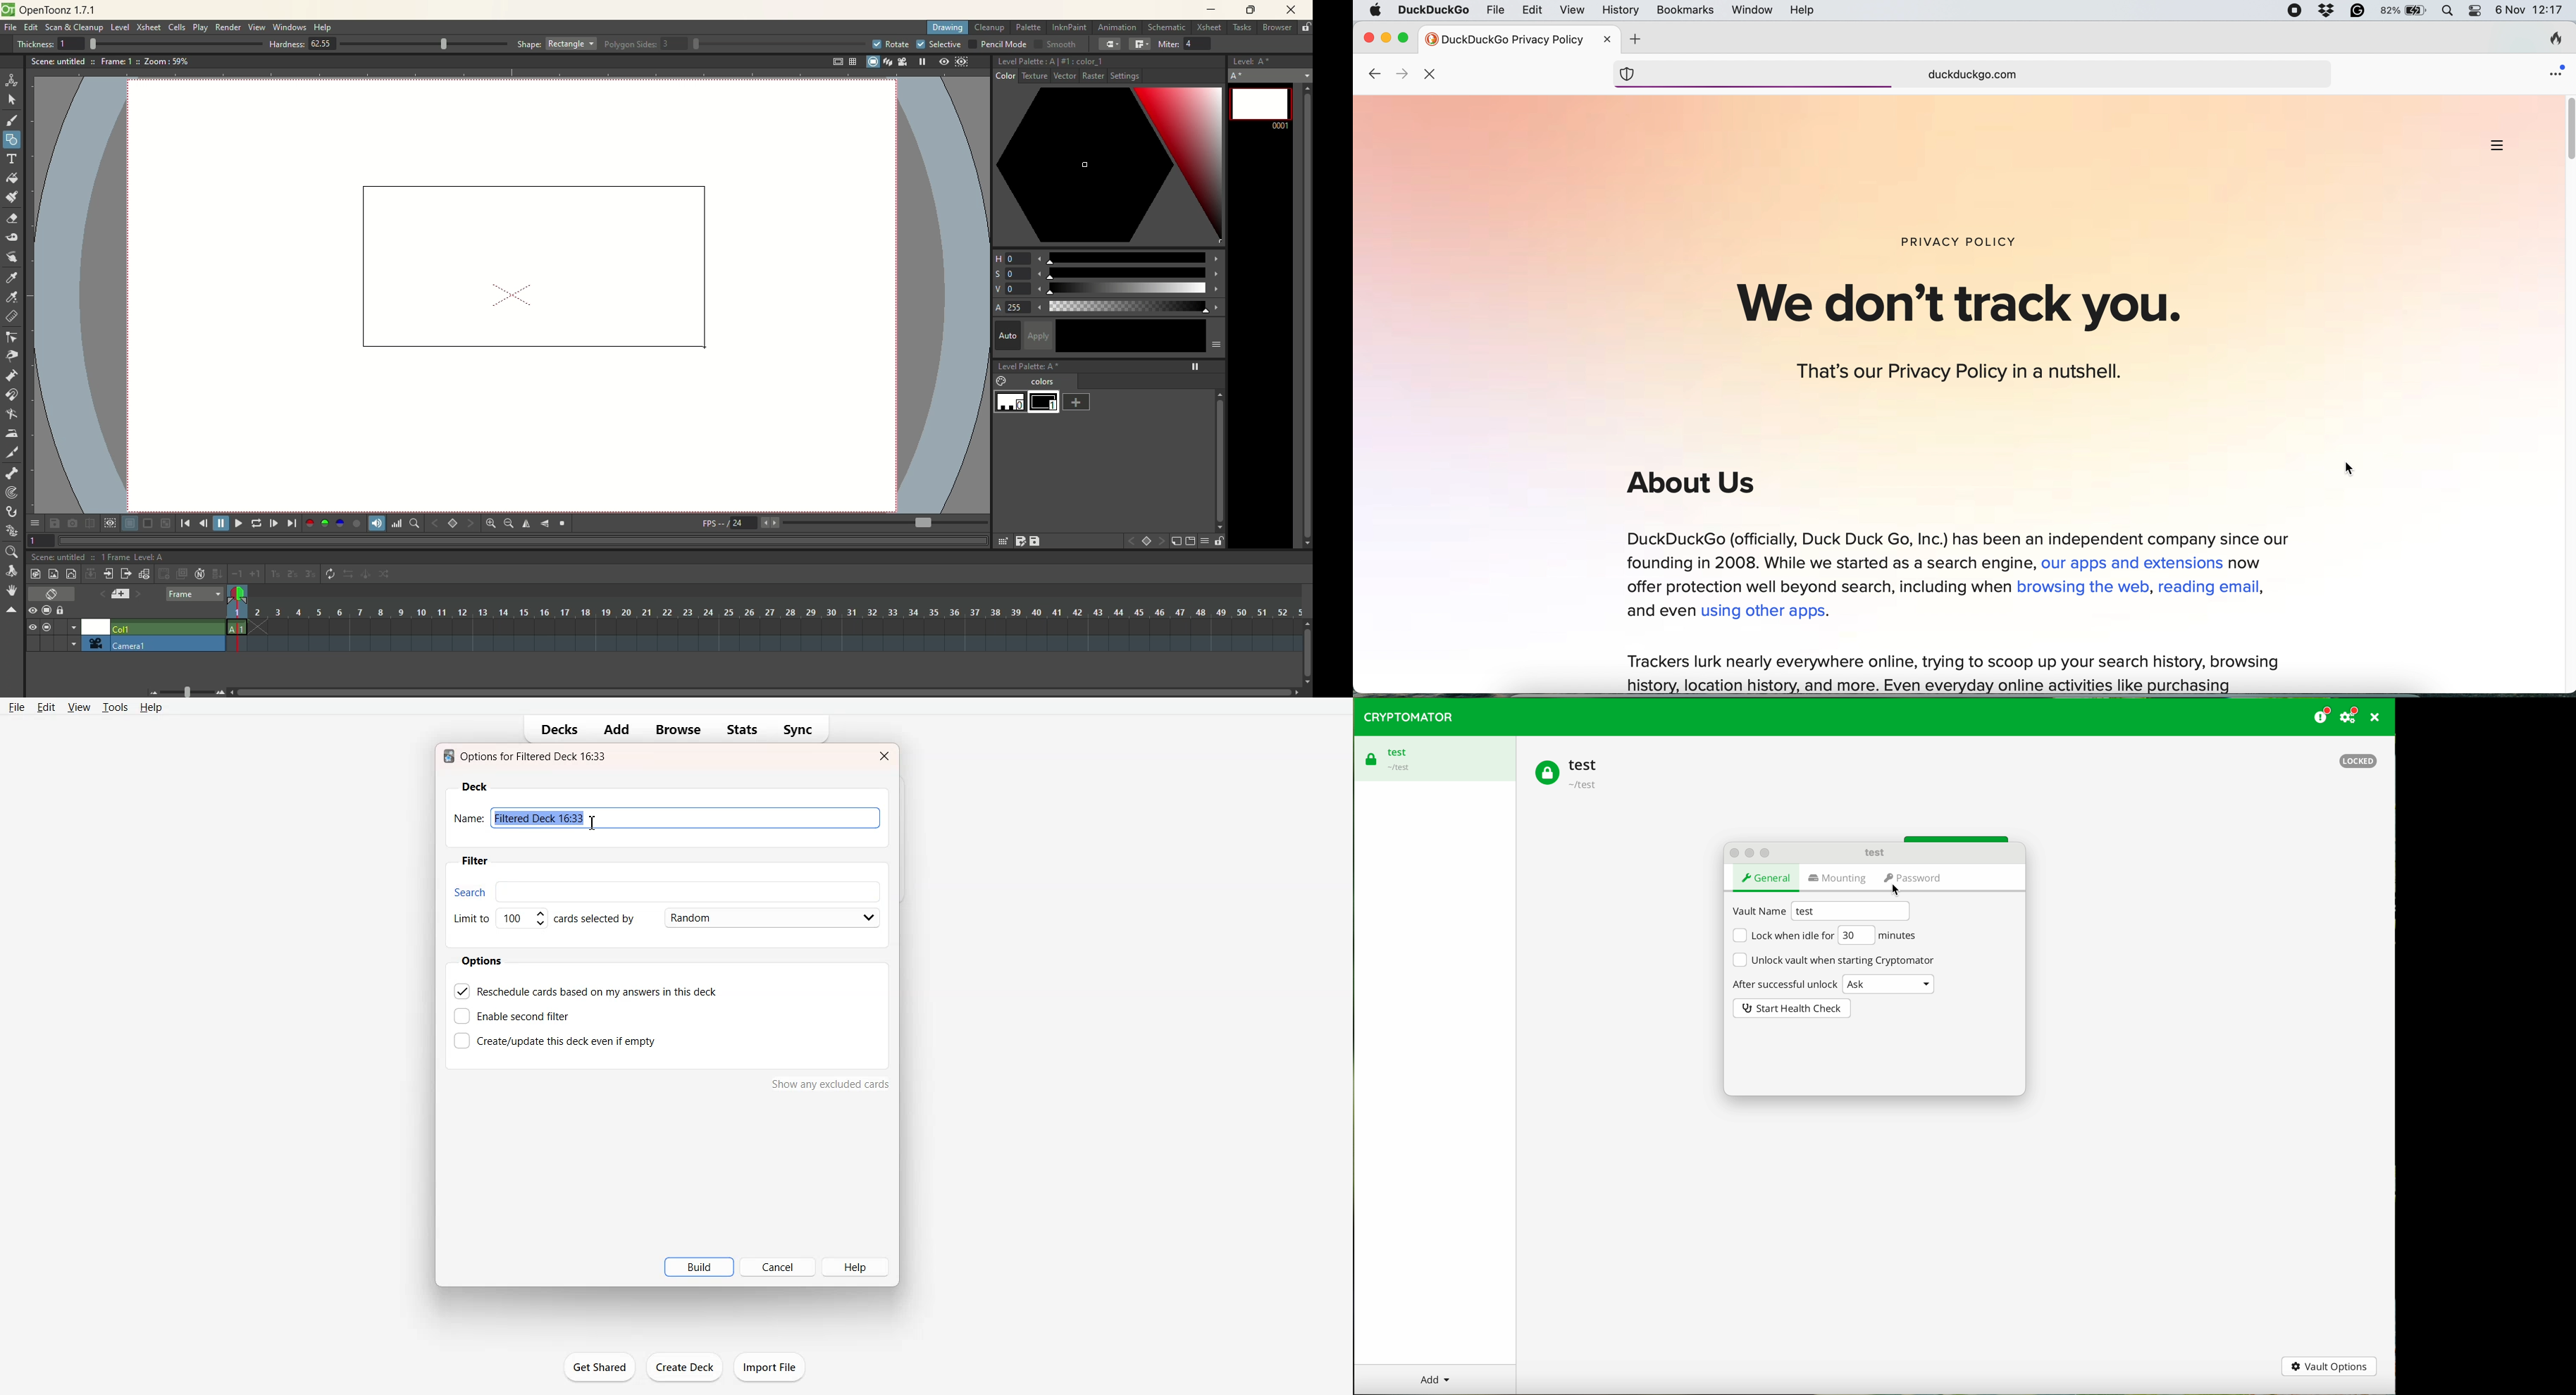 Image resolution: width=2576 pixels, height=1400 pixels. Describe the element at coordinates (50, 609) in the screenshot. I see `camera stand visibility` at that location.